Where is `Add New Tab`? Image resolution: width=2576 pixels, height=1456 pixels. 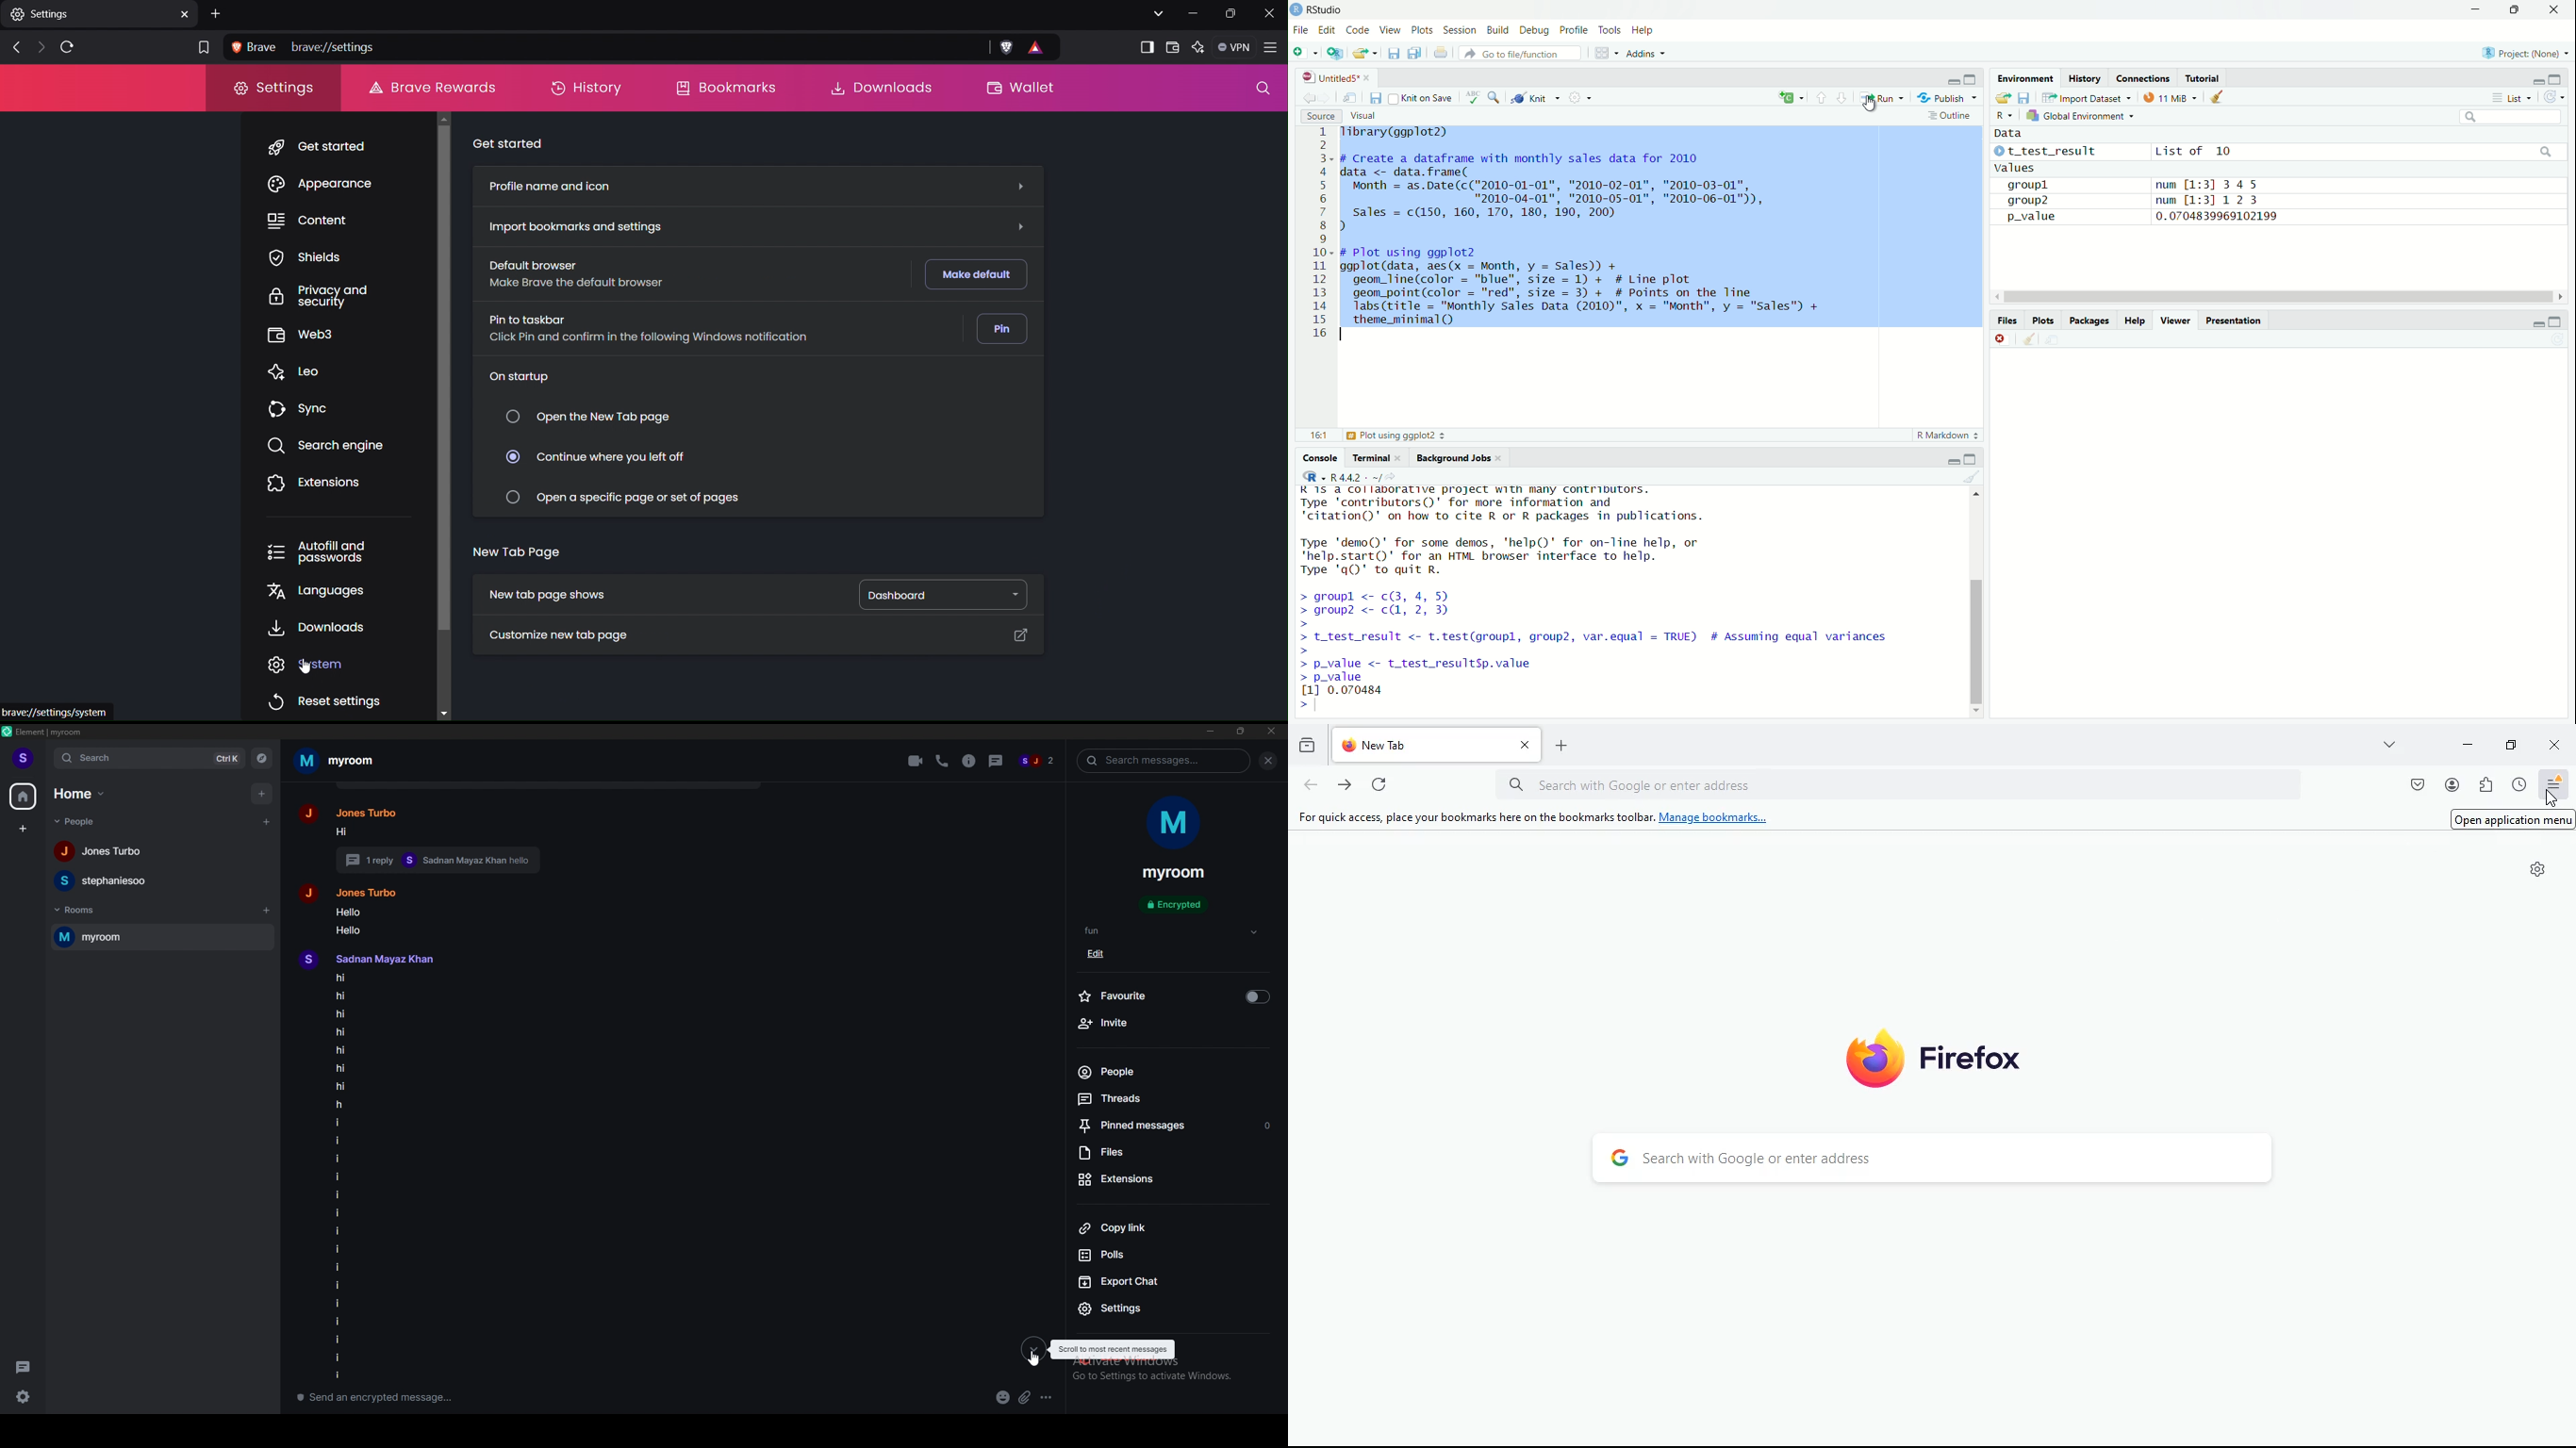
Add New Tab is located at coordinates (218, 13).